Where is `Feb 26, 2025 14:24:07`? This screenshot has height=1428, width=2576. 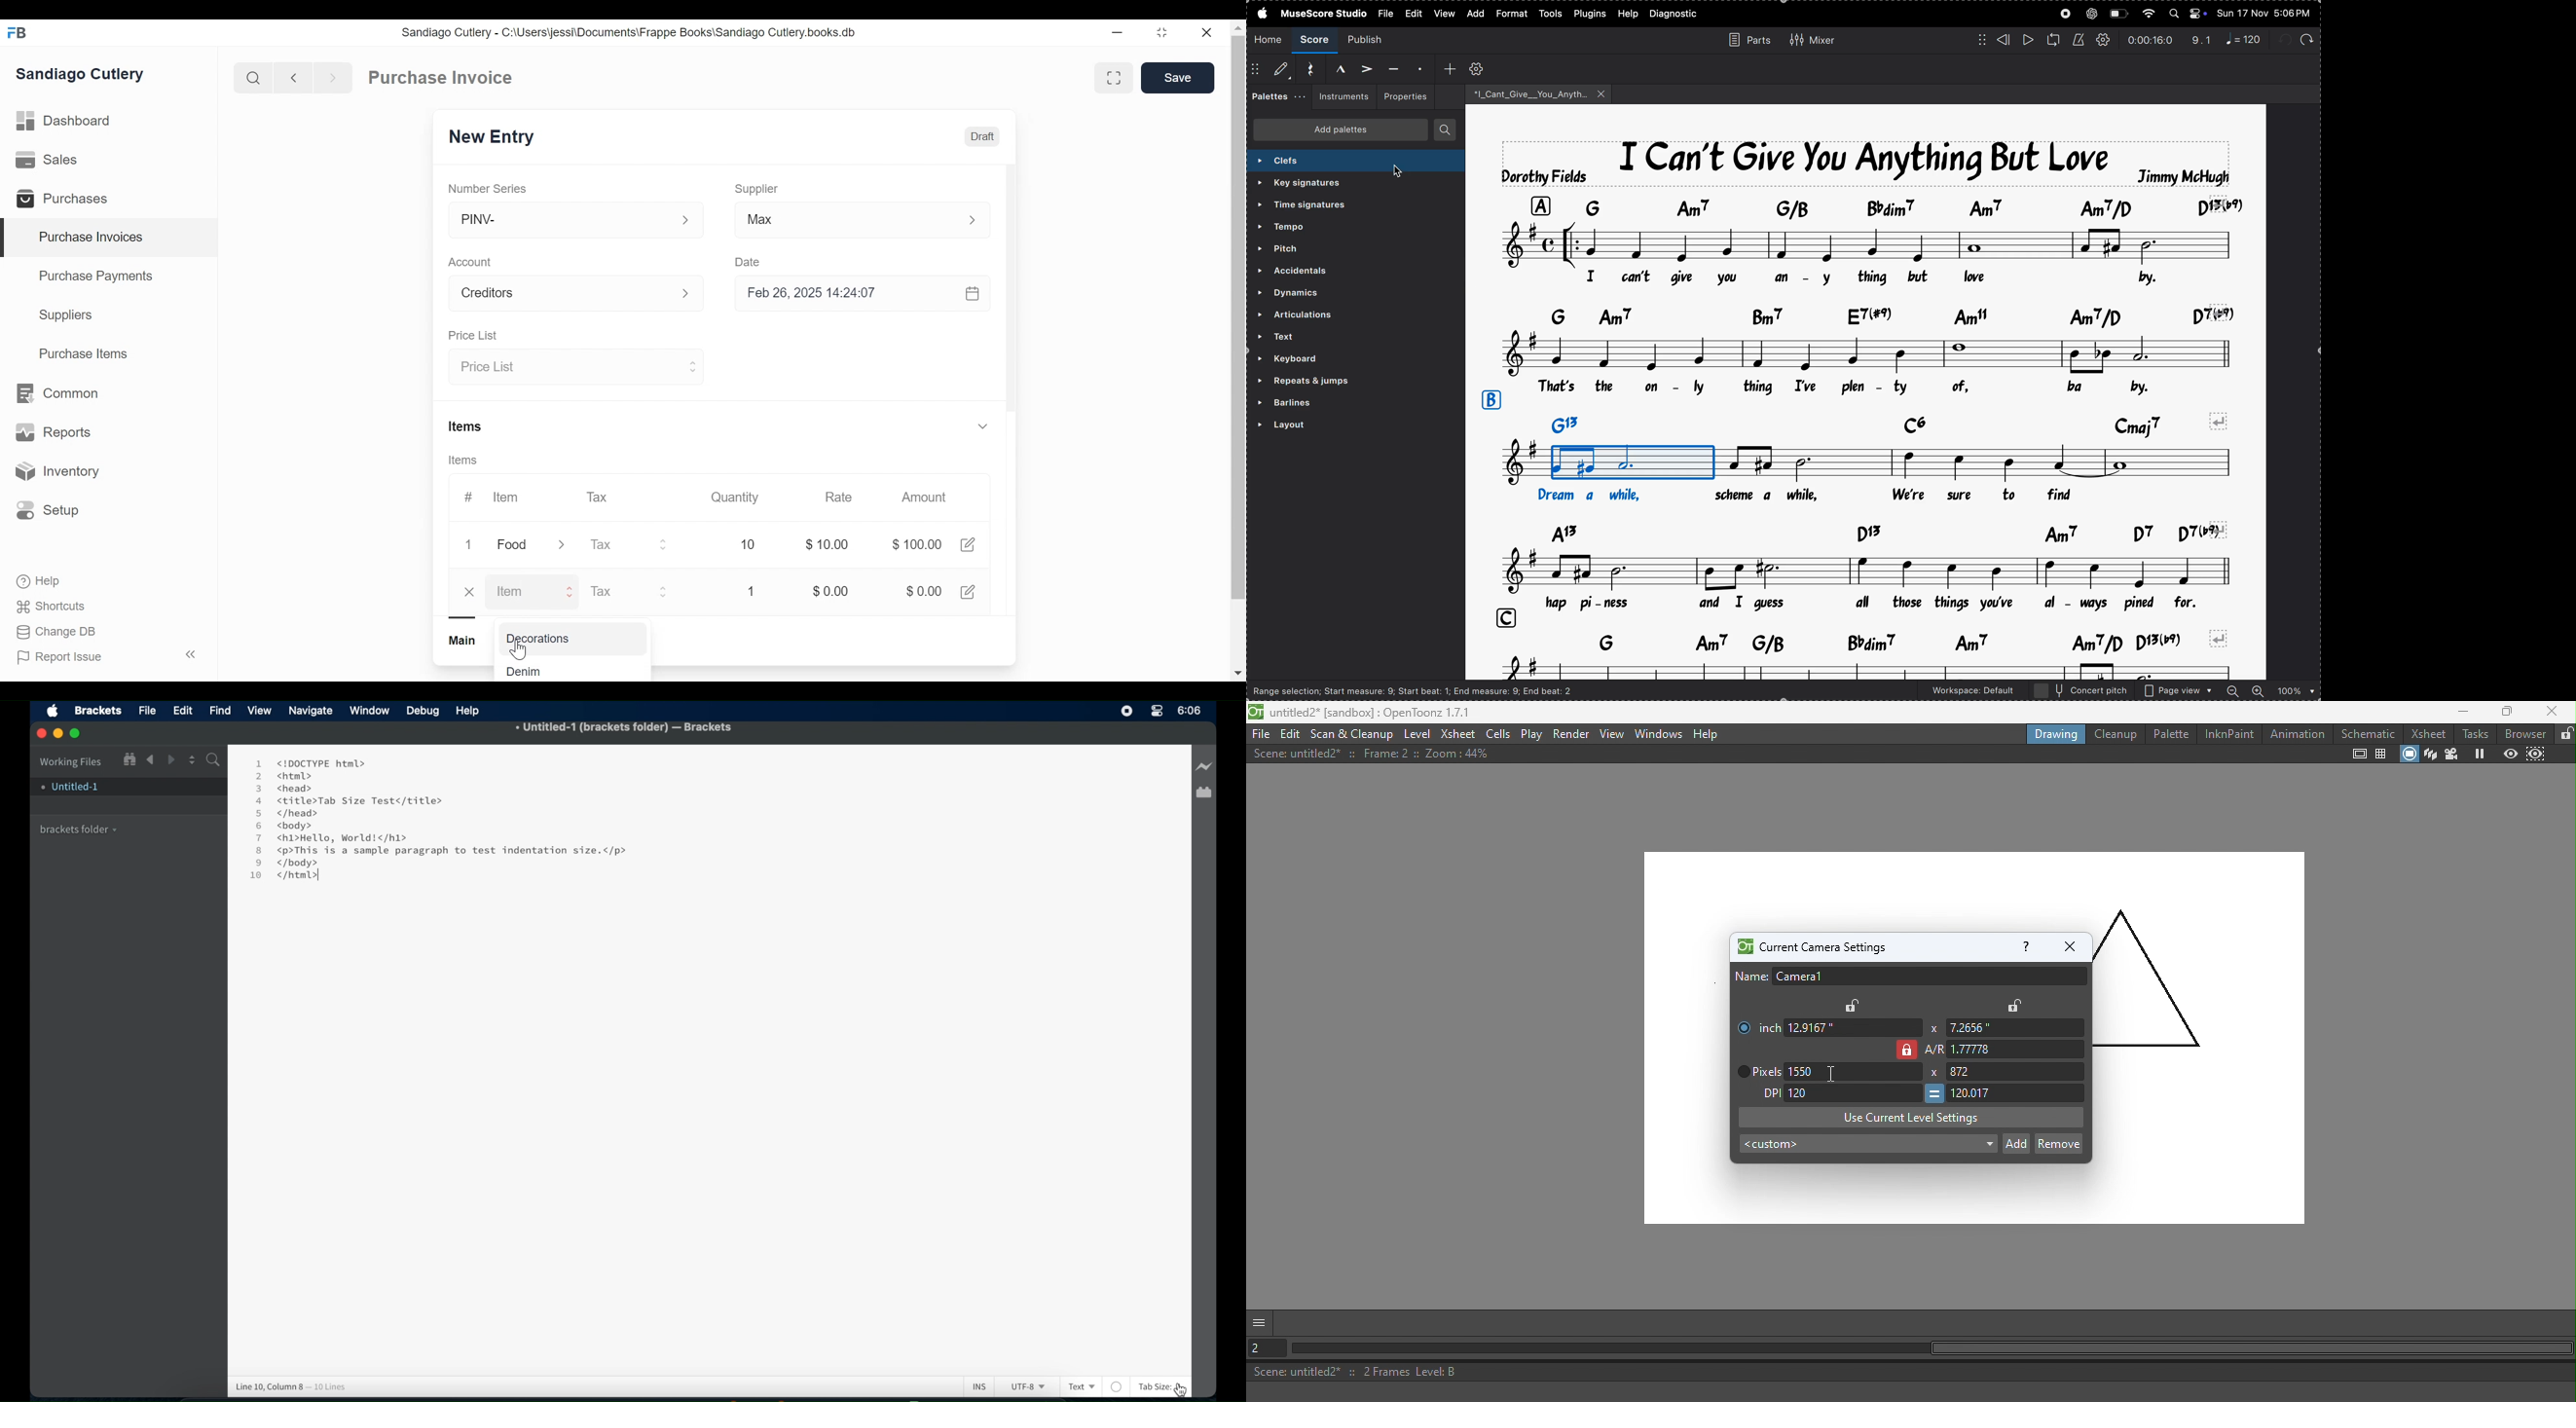
Feb 26, 2025 14:24:07 is located at coordinates (863, 293).